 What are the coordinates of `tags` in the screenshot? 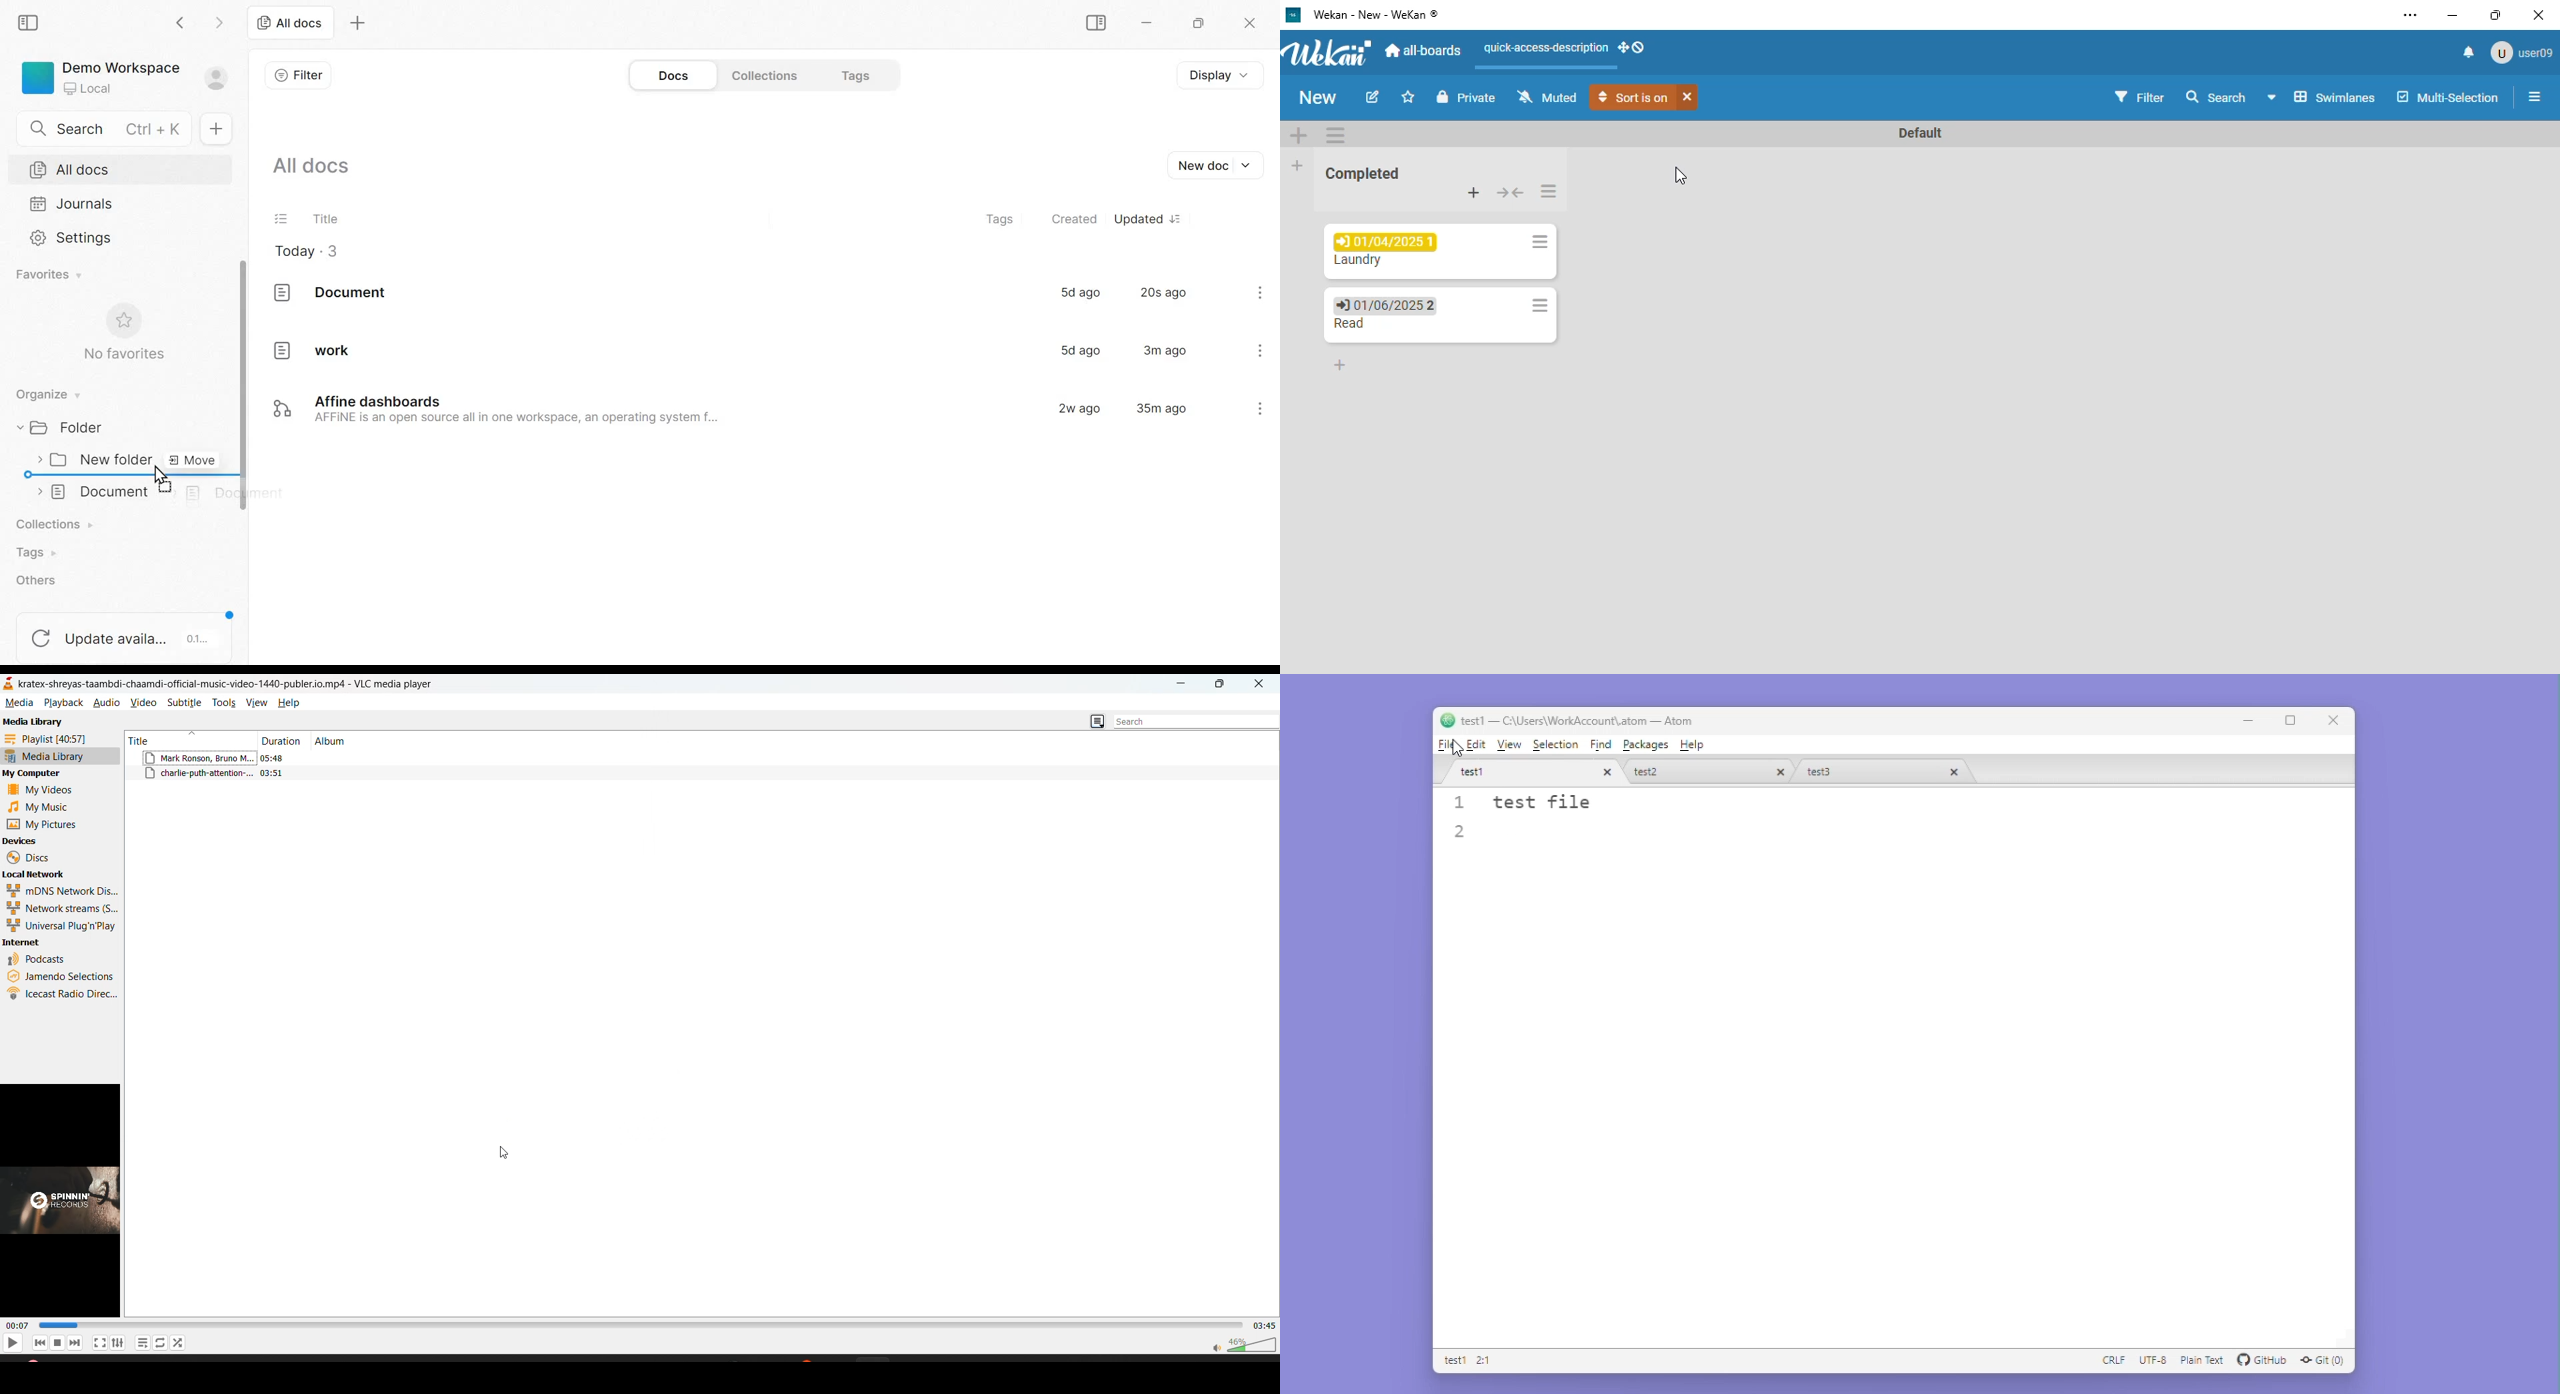 It's located at (1001, 217).